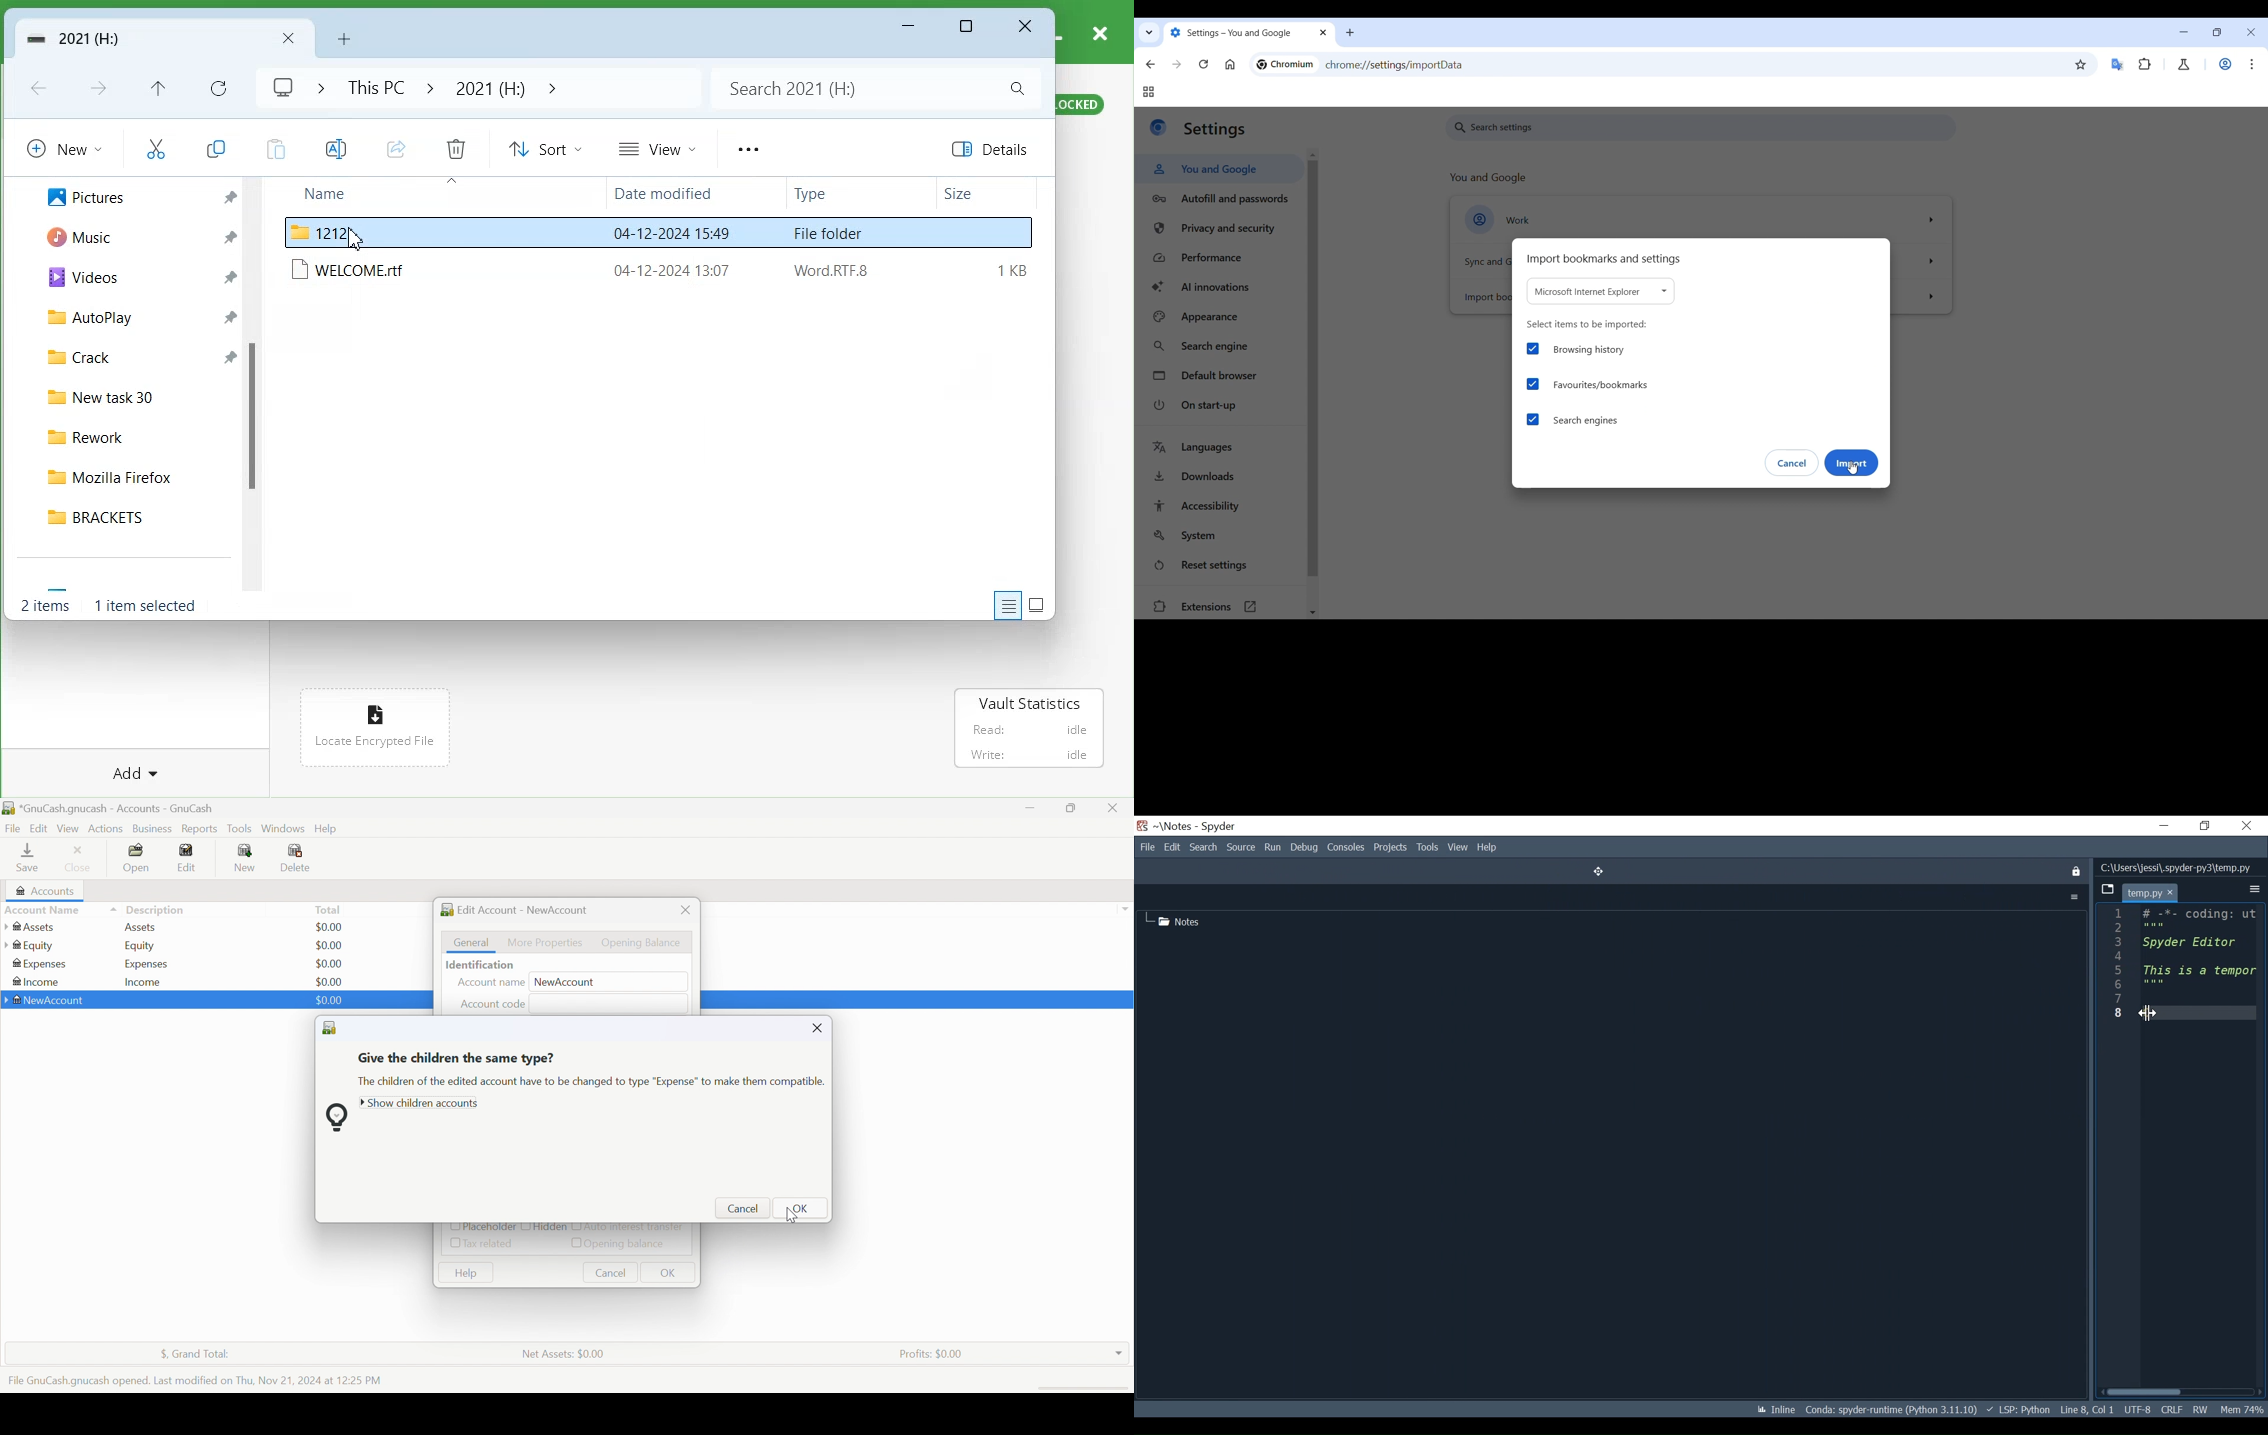  Describe the element at coordinates (2171, 1409) in the screenshot. I see `CRLF` at that location.